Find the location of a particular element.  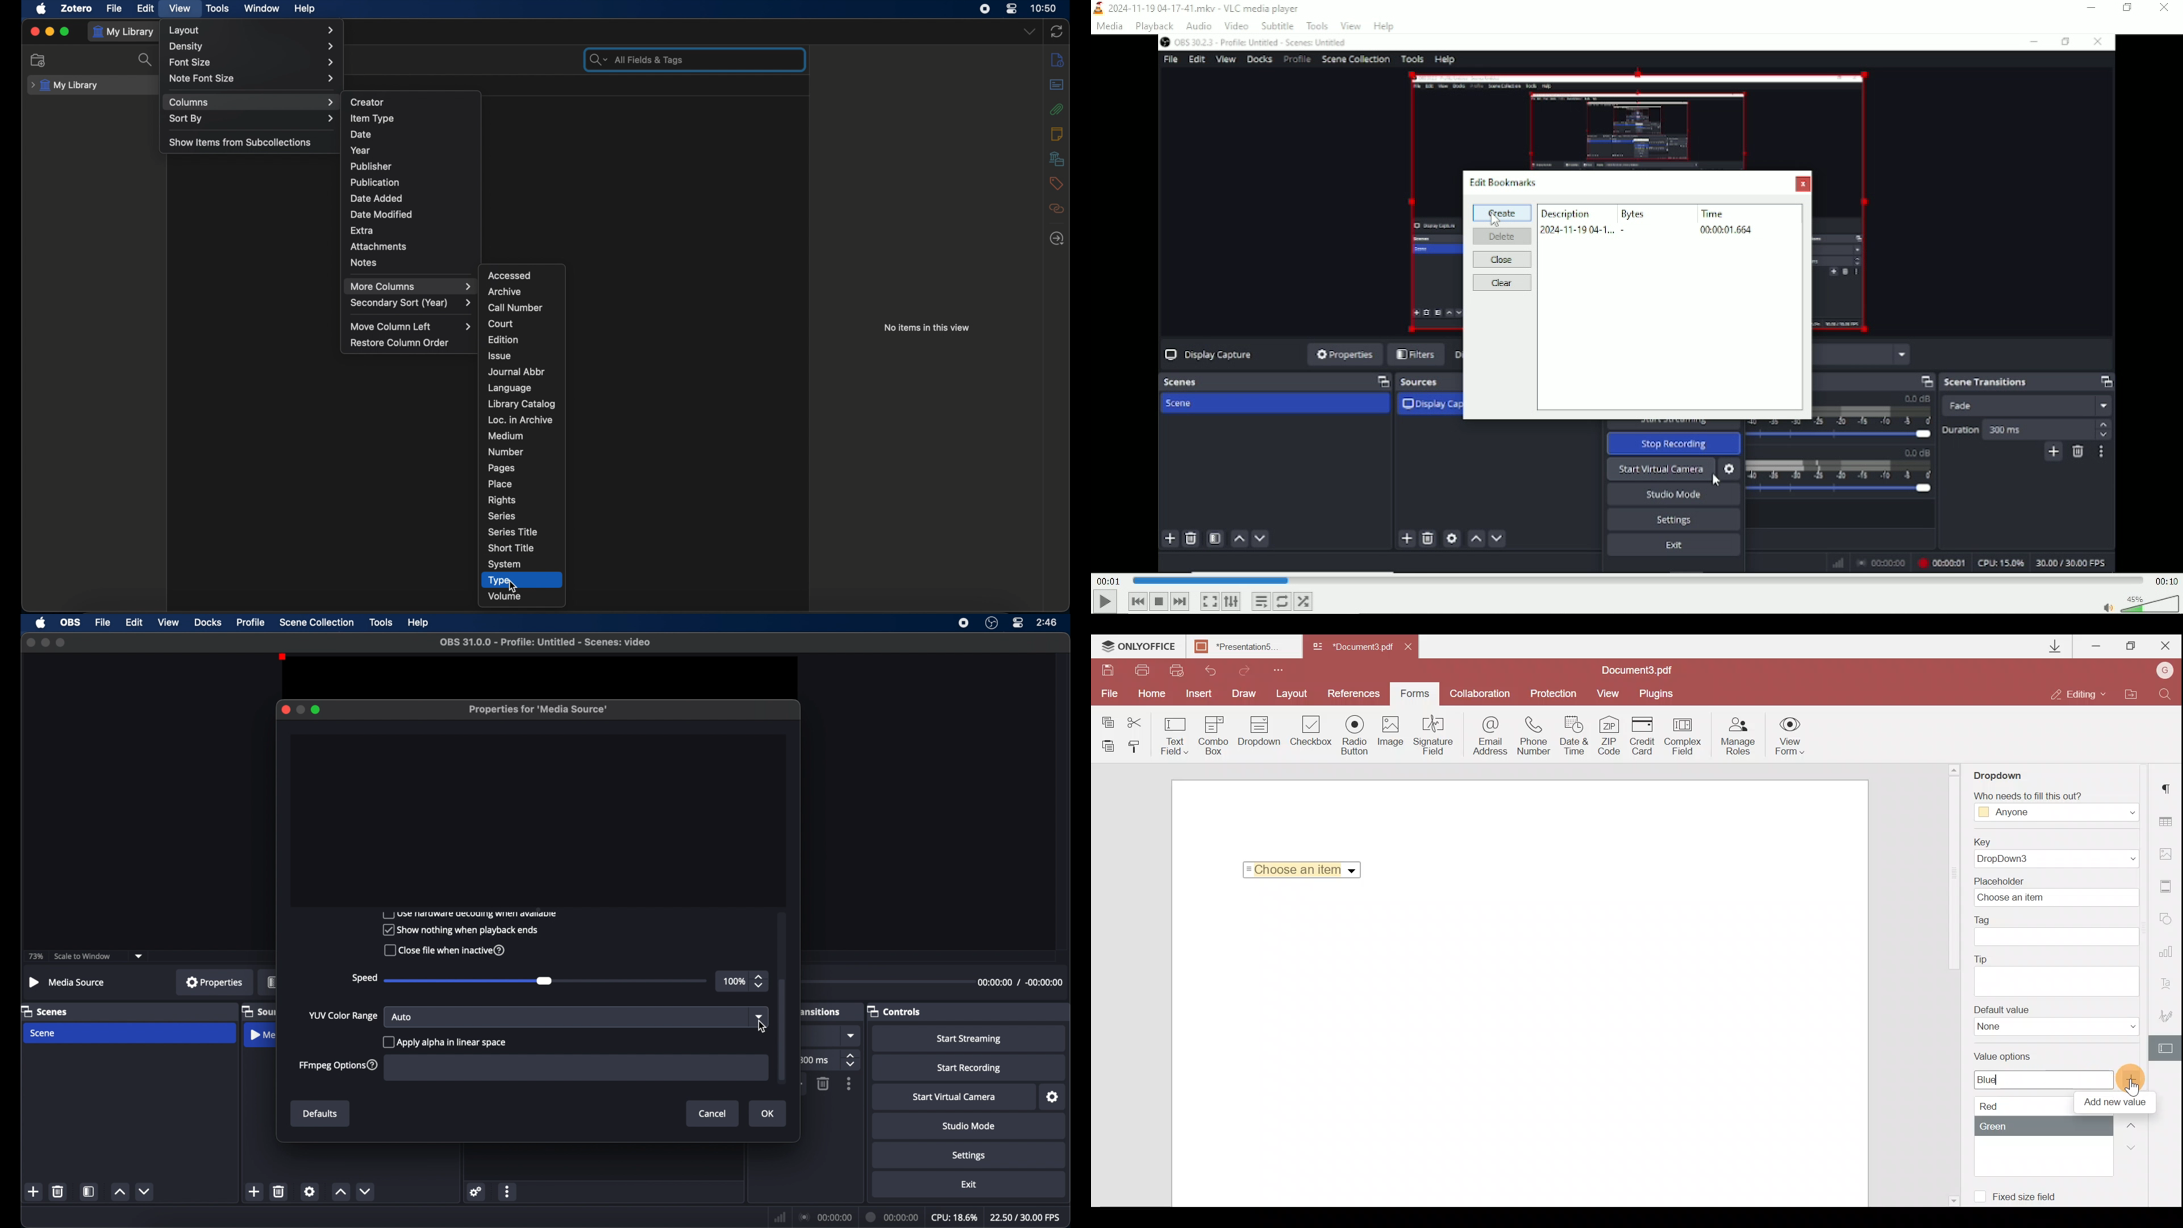

apply alpha in linear space is located at coordinates (447, 1040).